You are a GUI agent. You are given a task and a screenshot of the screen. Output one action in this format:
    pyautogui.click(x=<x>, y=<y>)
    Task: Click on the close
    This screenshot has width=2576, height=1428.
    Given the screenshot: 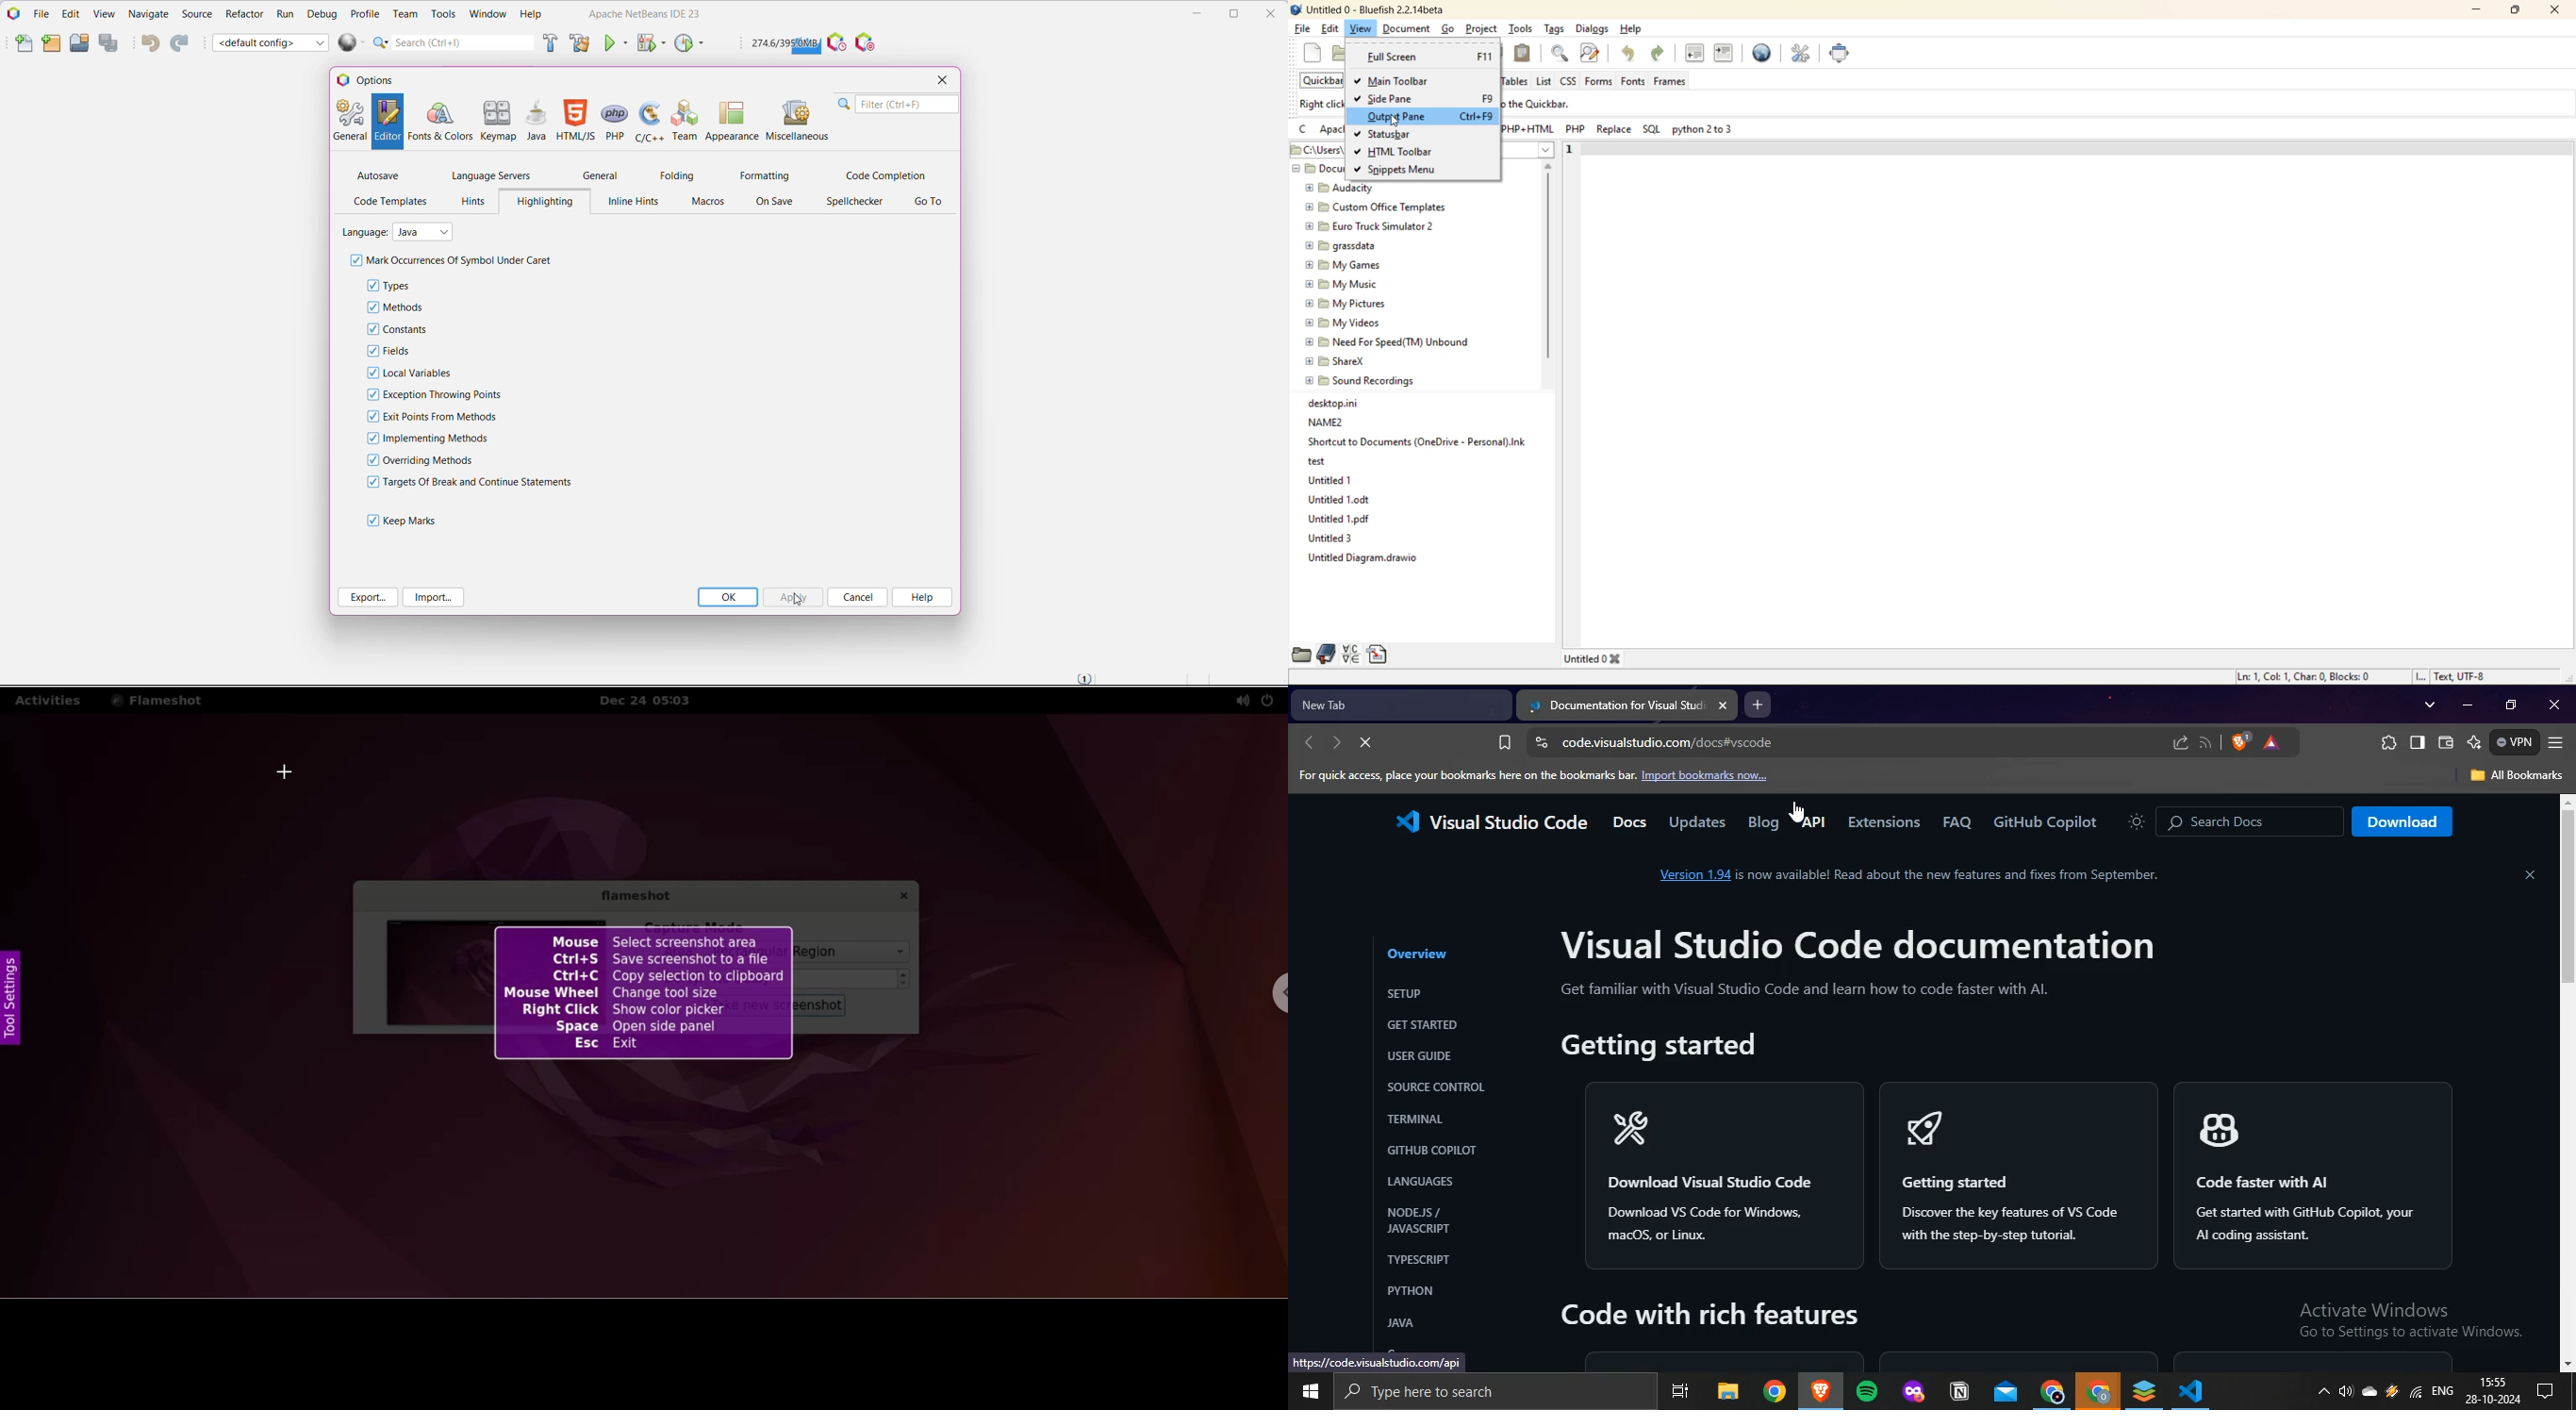 What is the action you would take?
    pyautogui.click(x=2557, y=11)
    